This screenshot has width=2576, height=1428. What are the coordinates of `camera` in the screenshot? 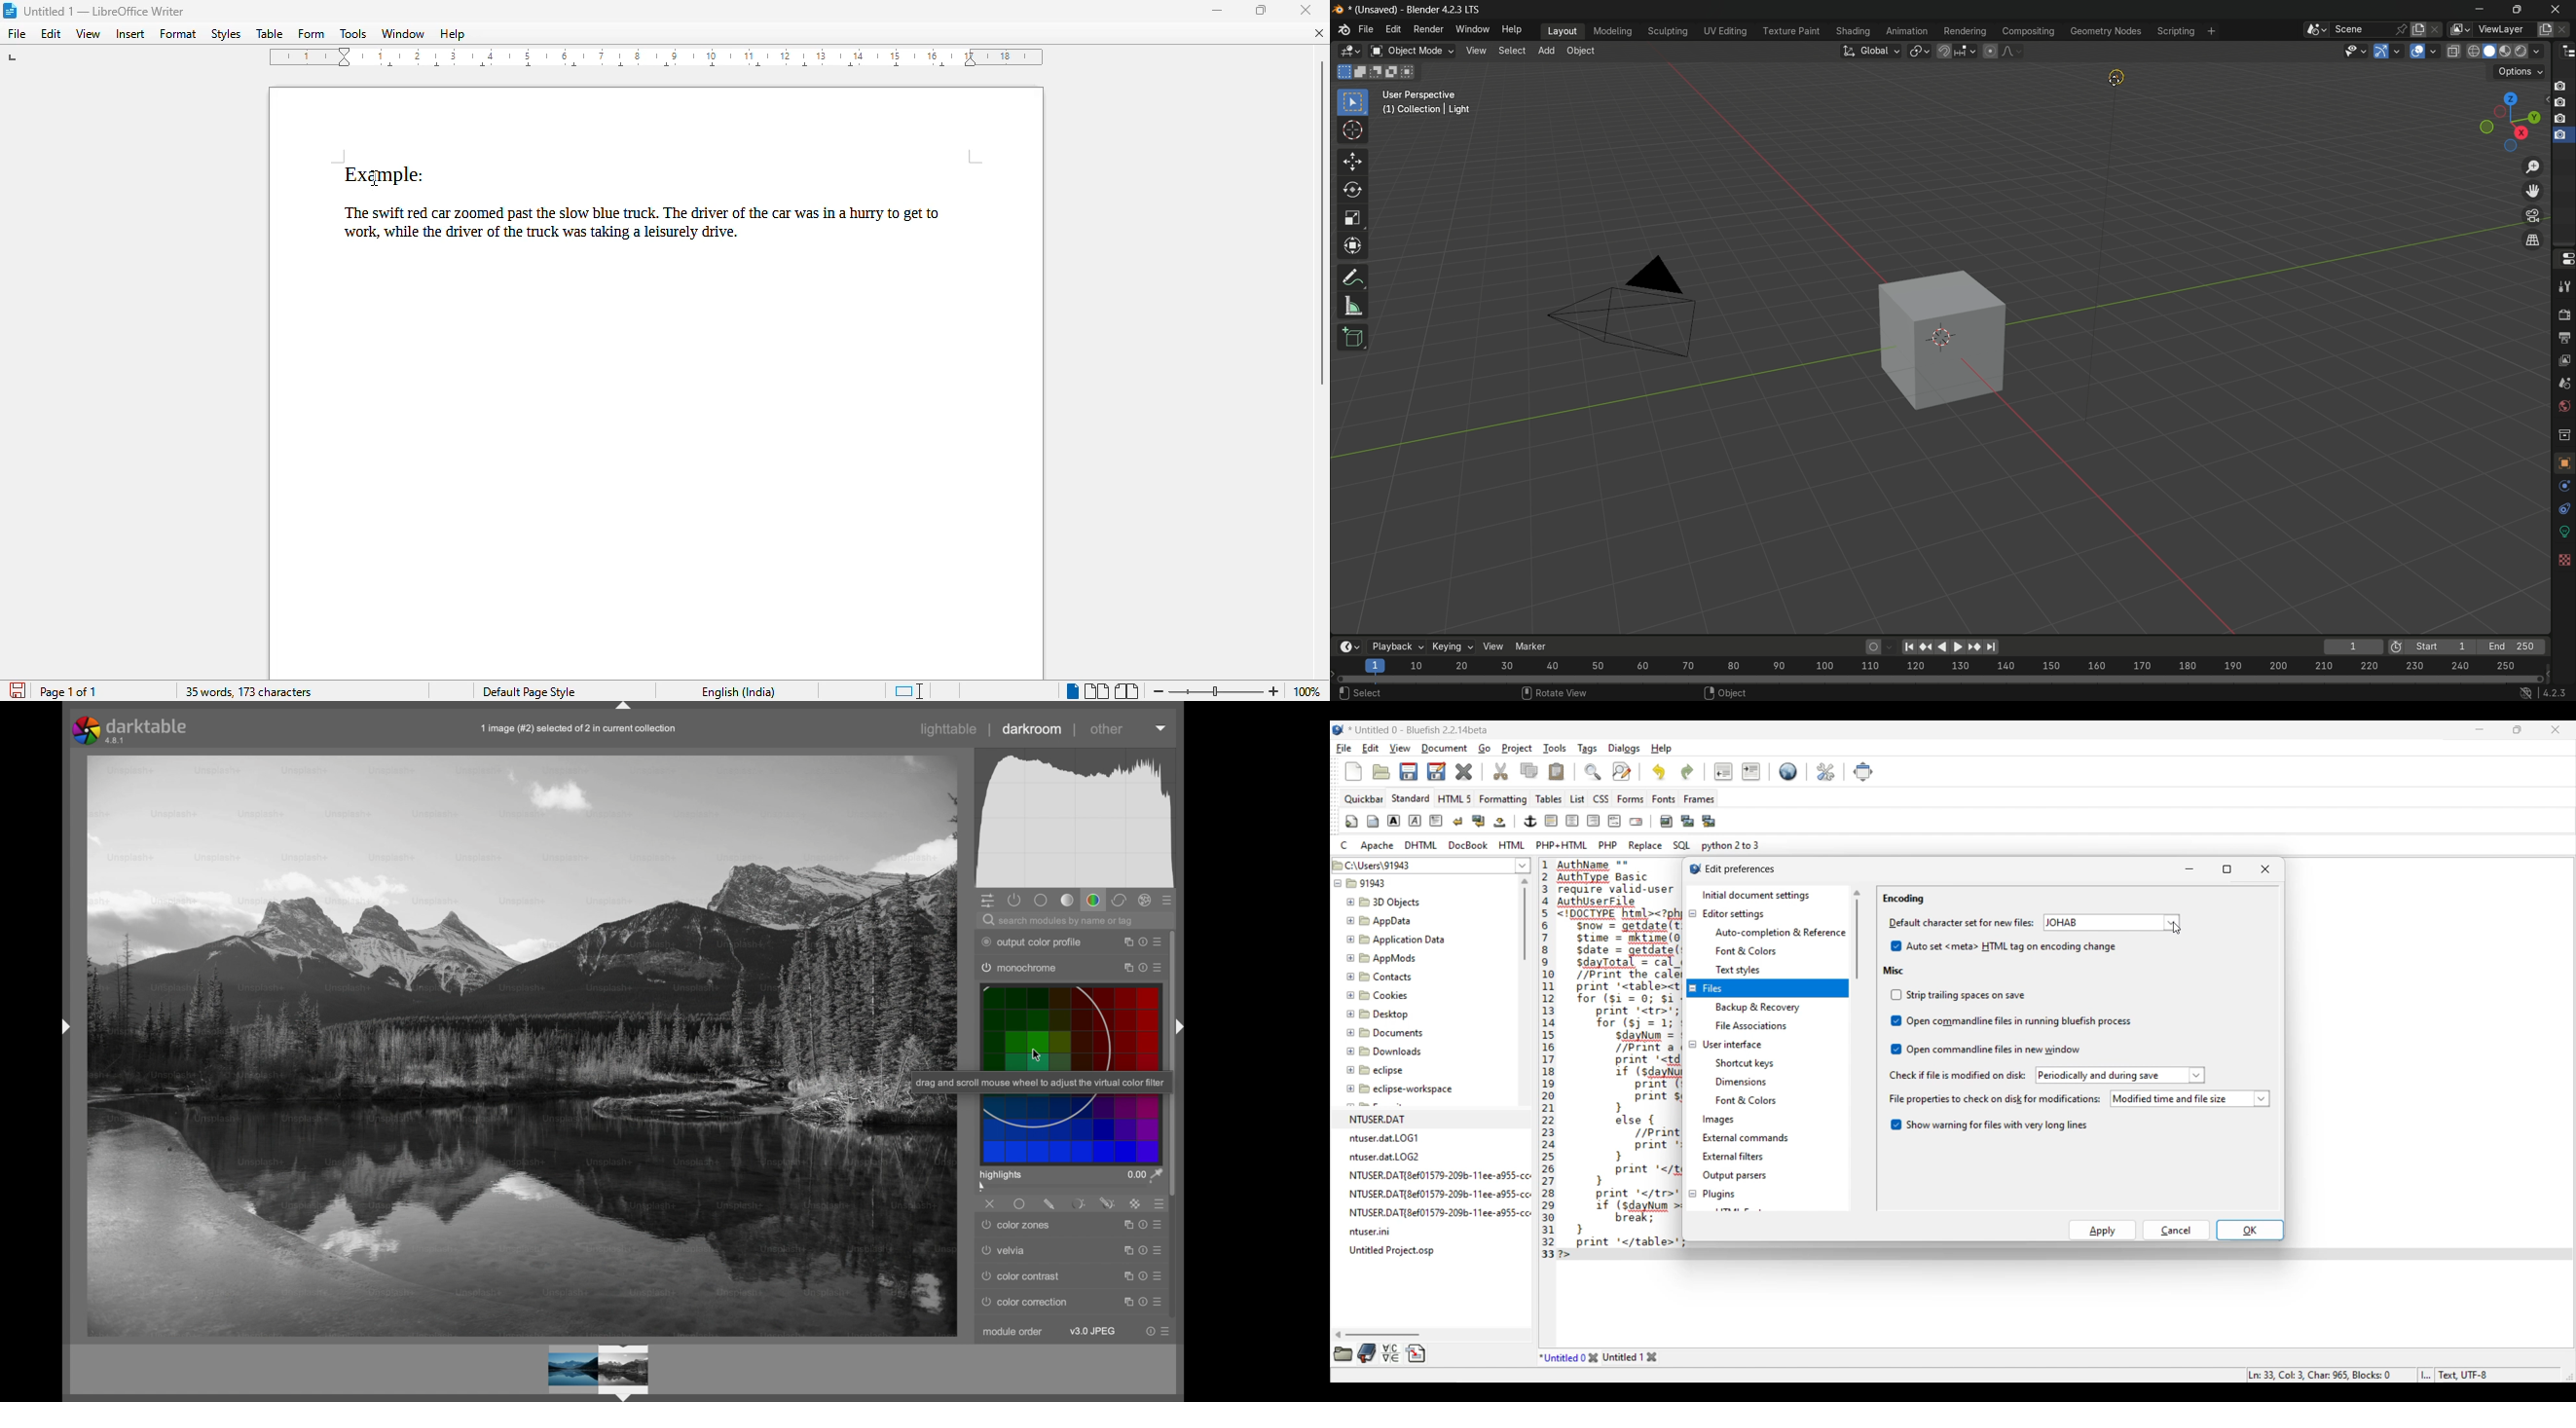 It's located at (1619, 315).